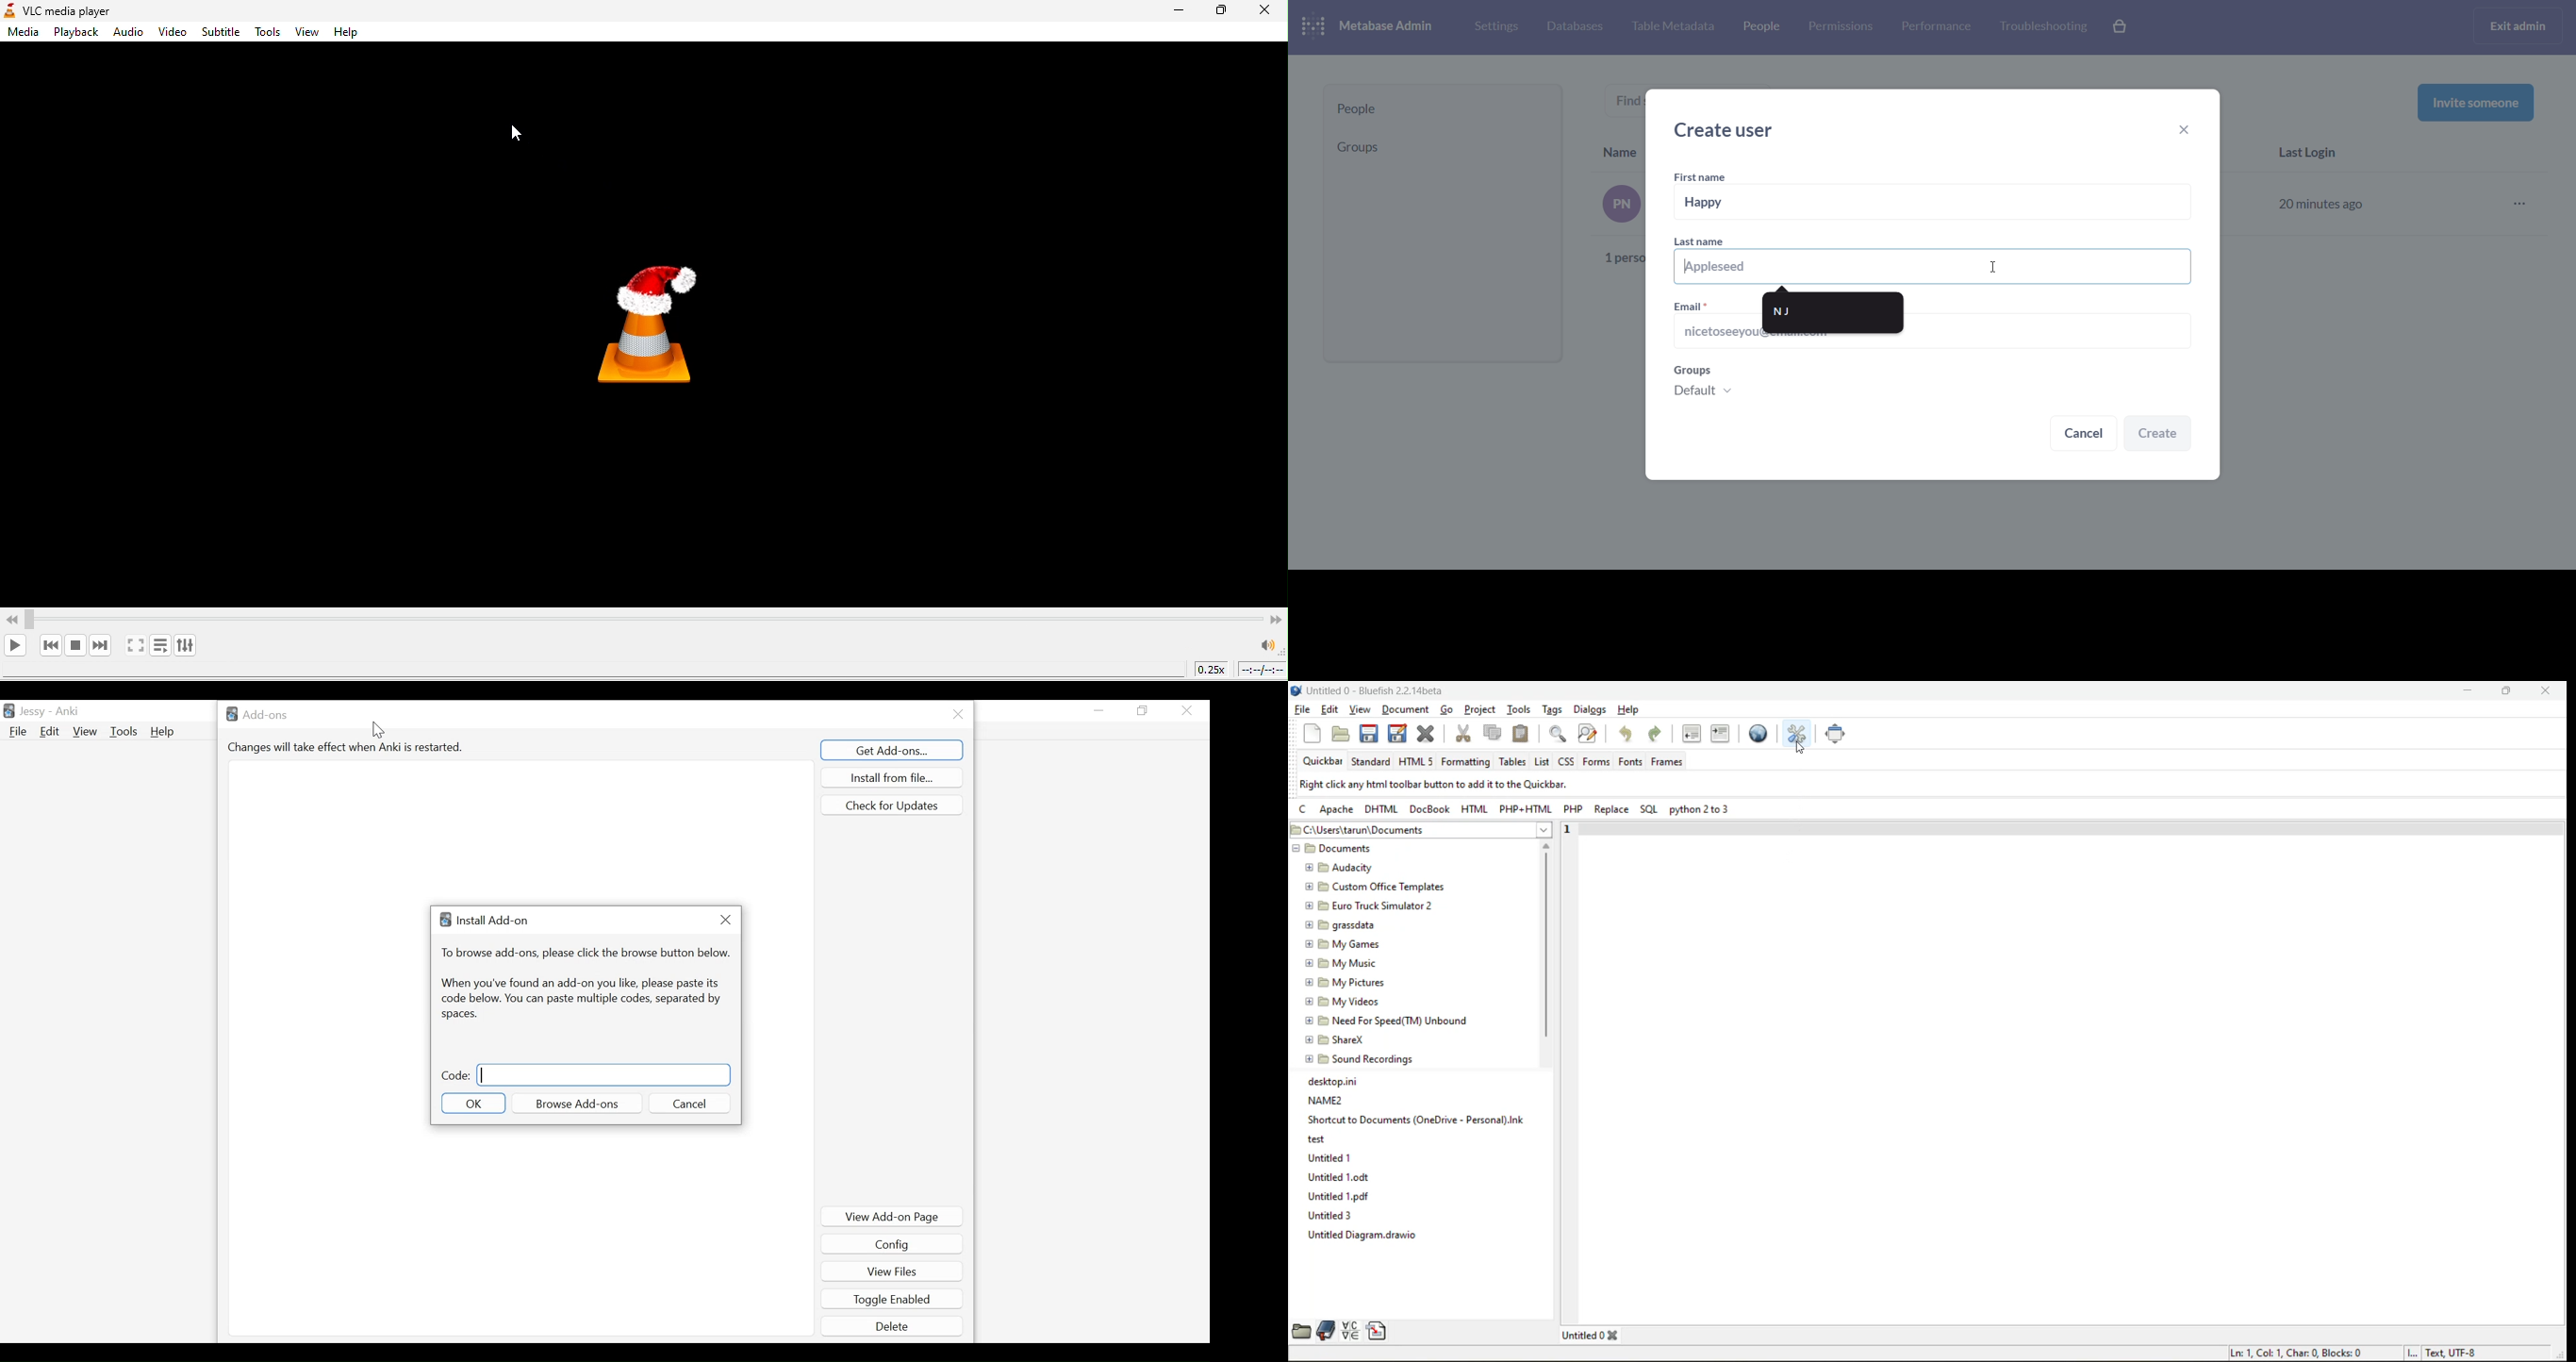 This screenshot has width=2576, height=1372. What do you see at coordinates (605, 1075) in the screenshot?
I see `Code Field` at bounding box center [605, 1075].